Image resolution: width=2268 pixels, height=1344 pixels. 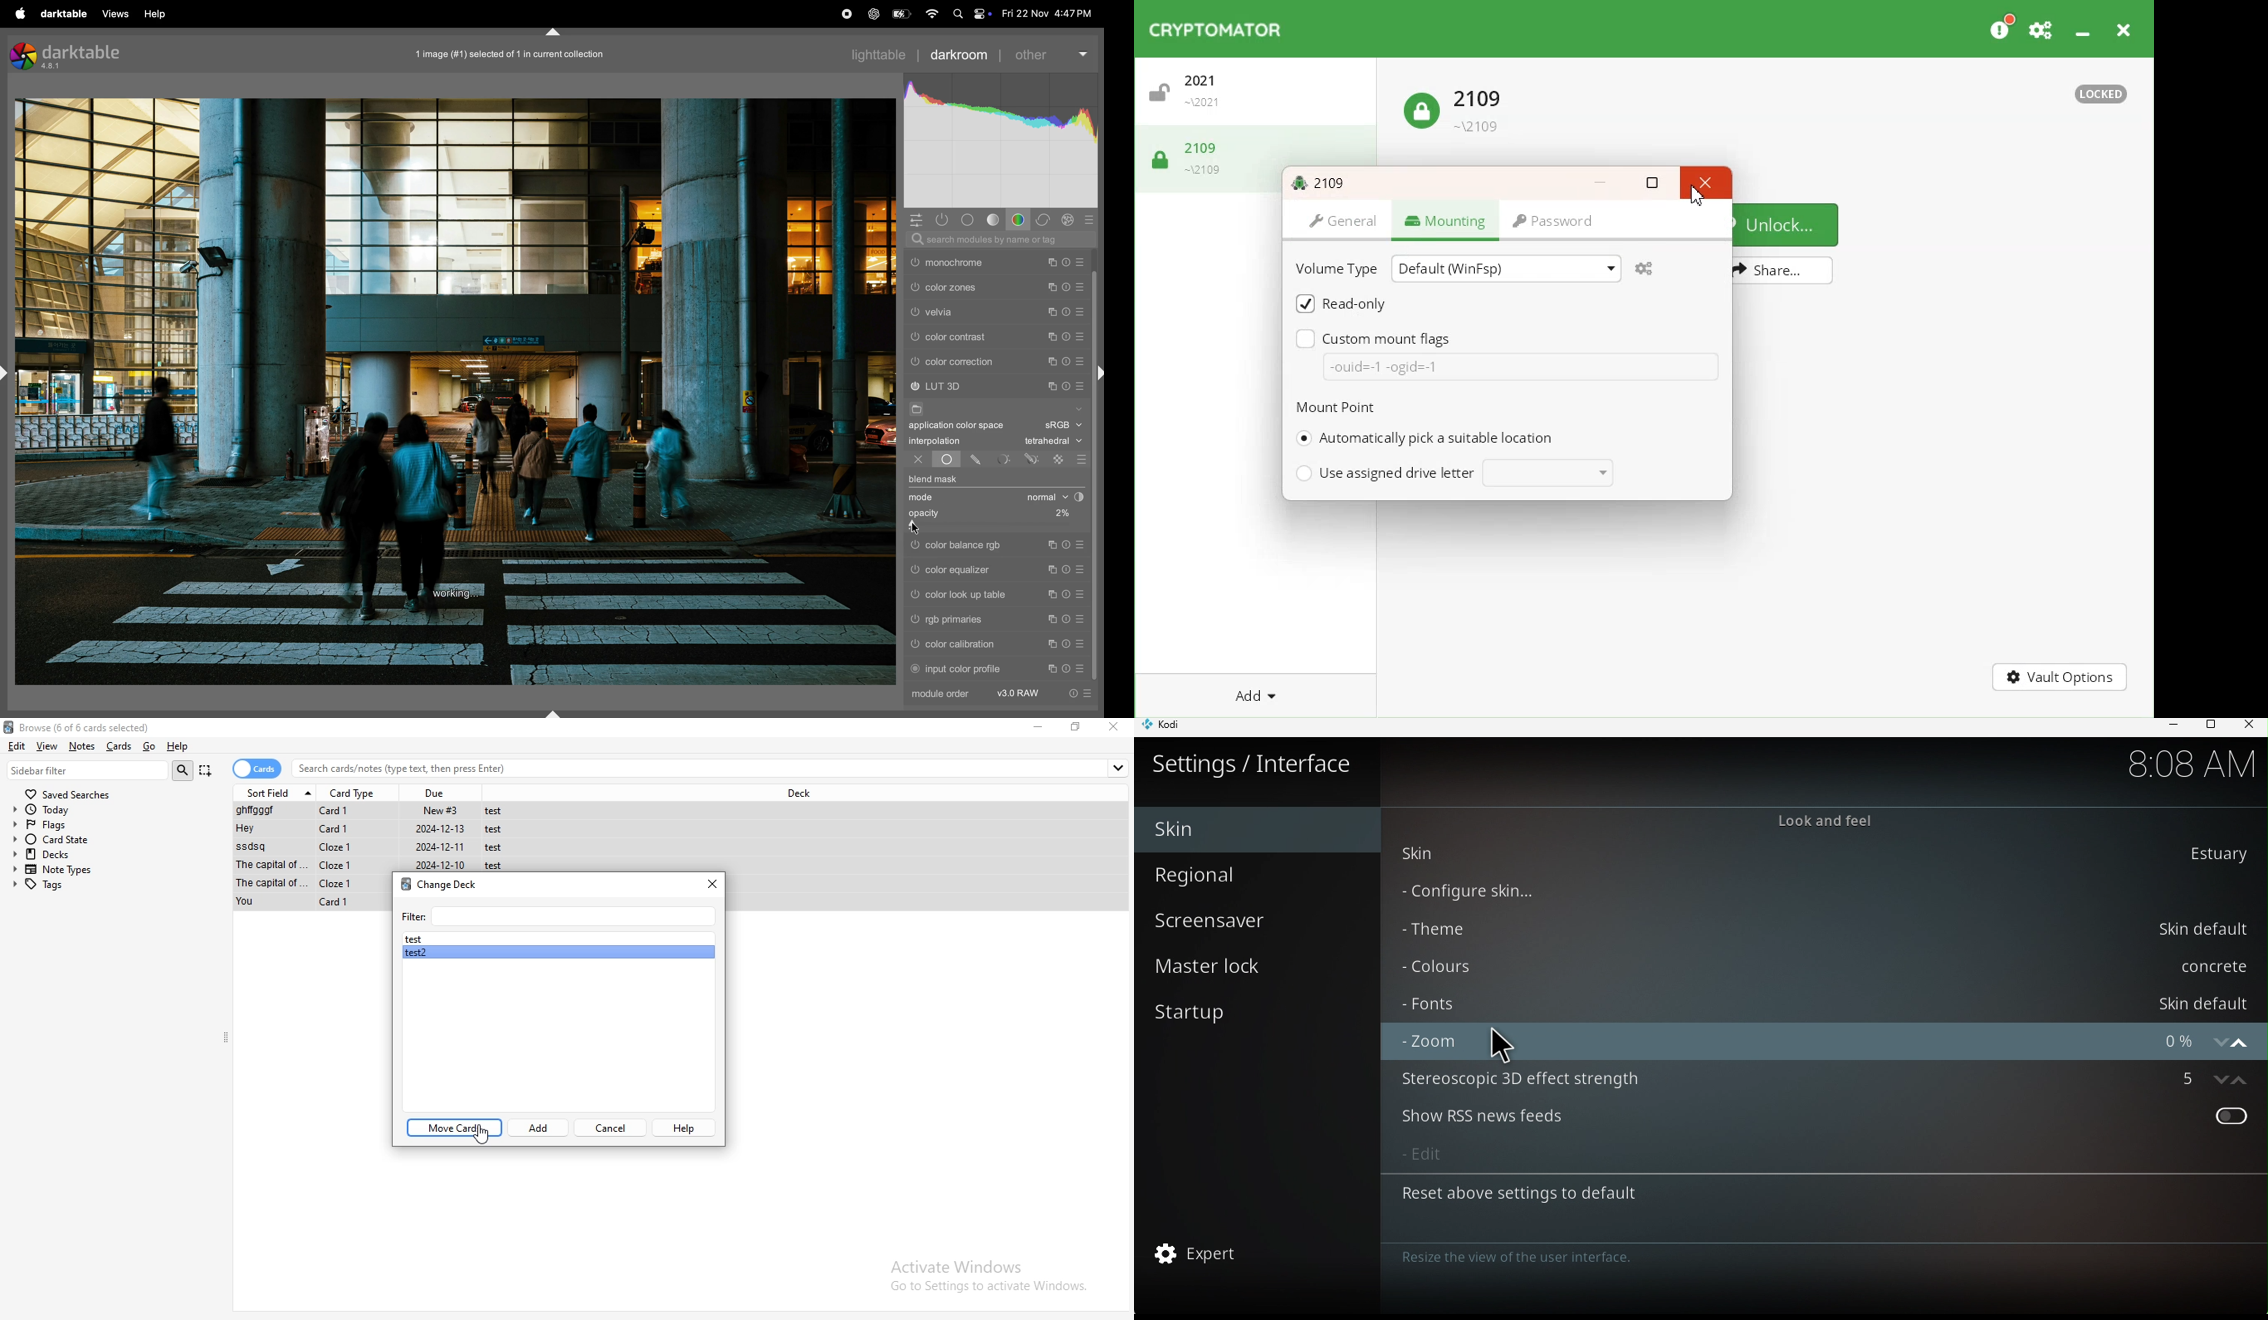 I want to click on close, so click(x=1115, y=727).